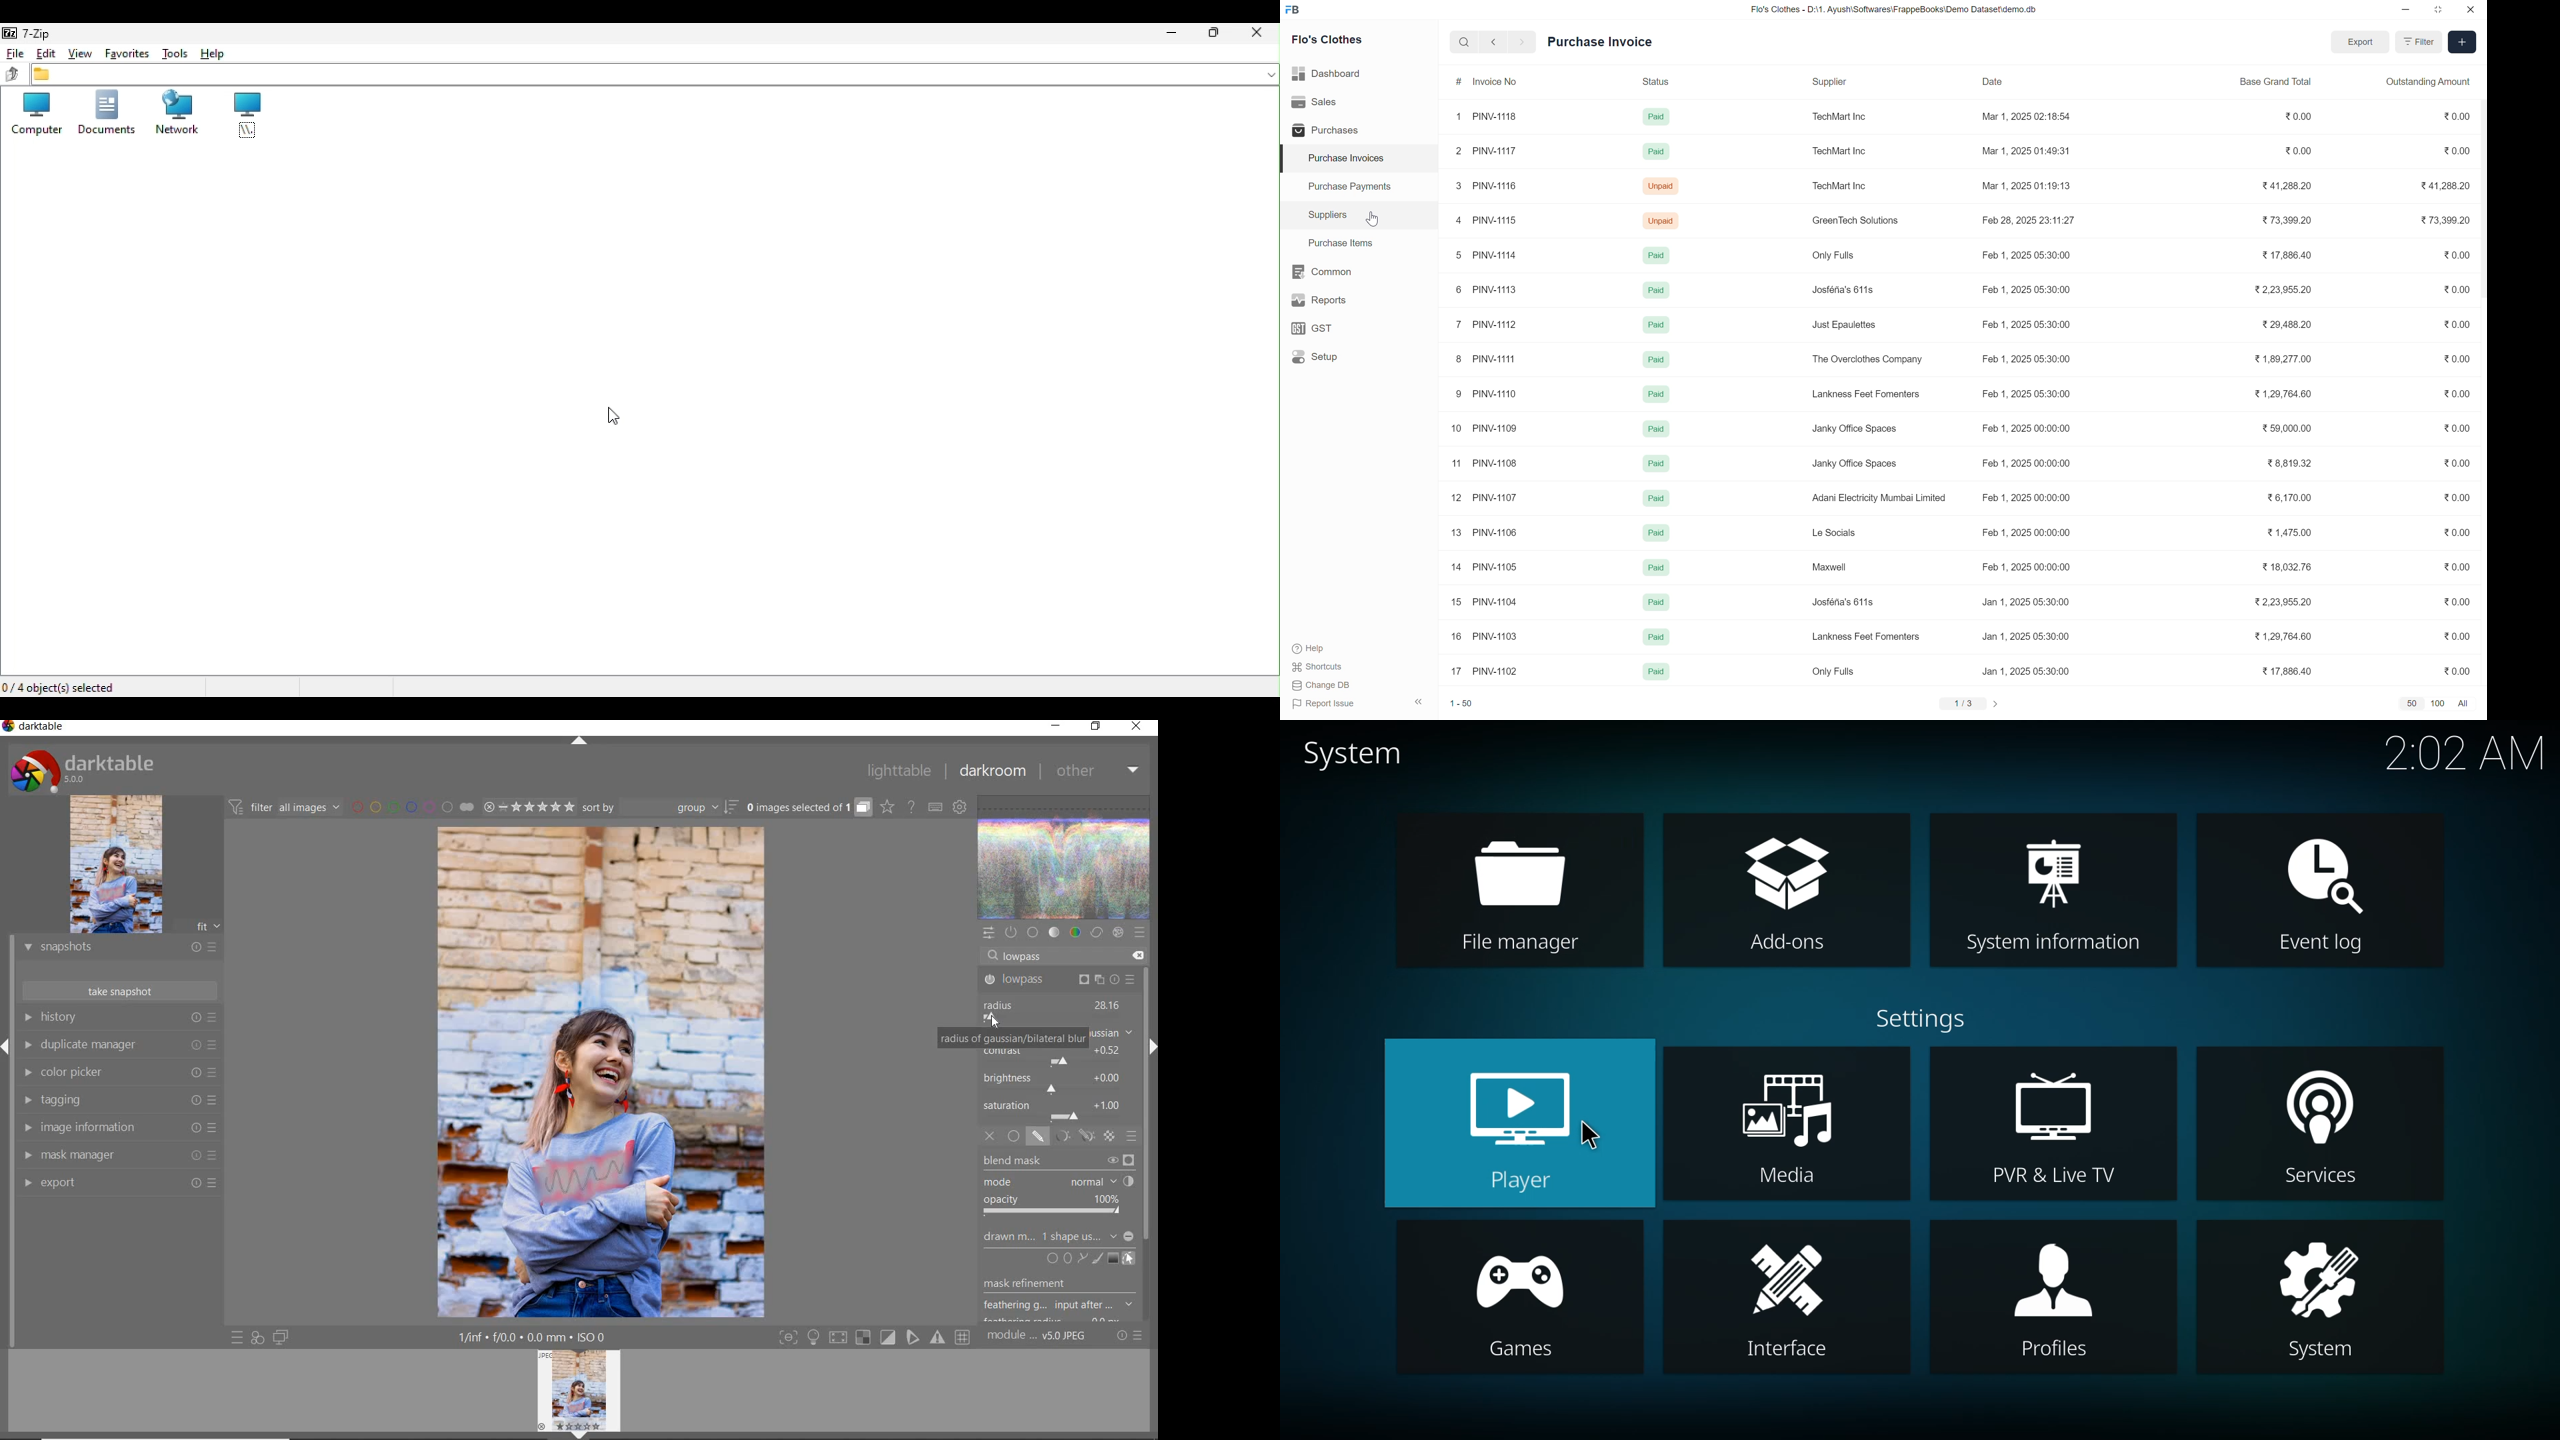  I want to click on Status, so click(1657, 81).